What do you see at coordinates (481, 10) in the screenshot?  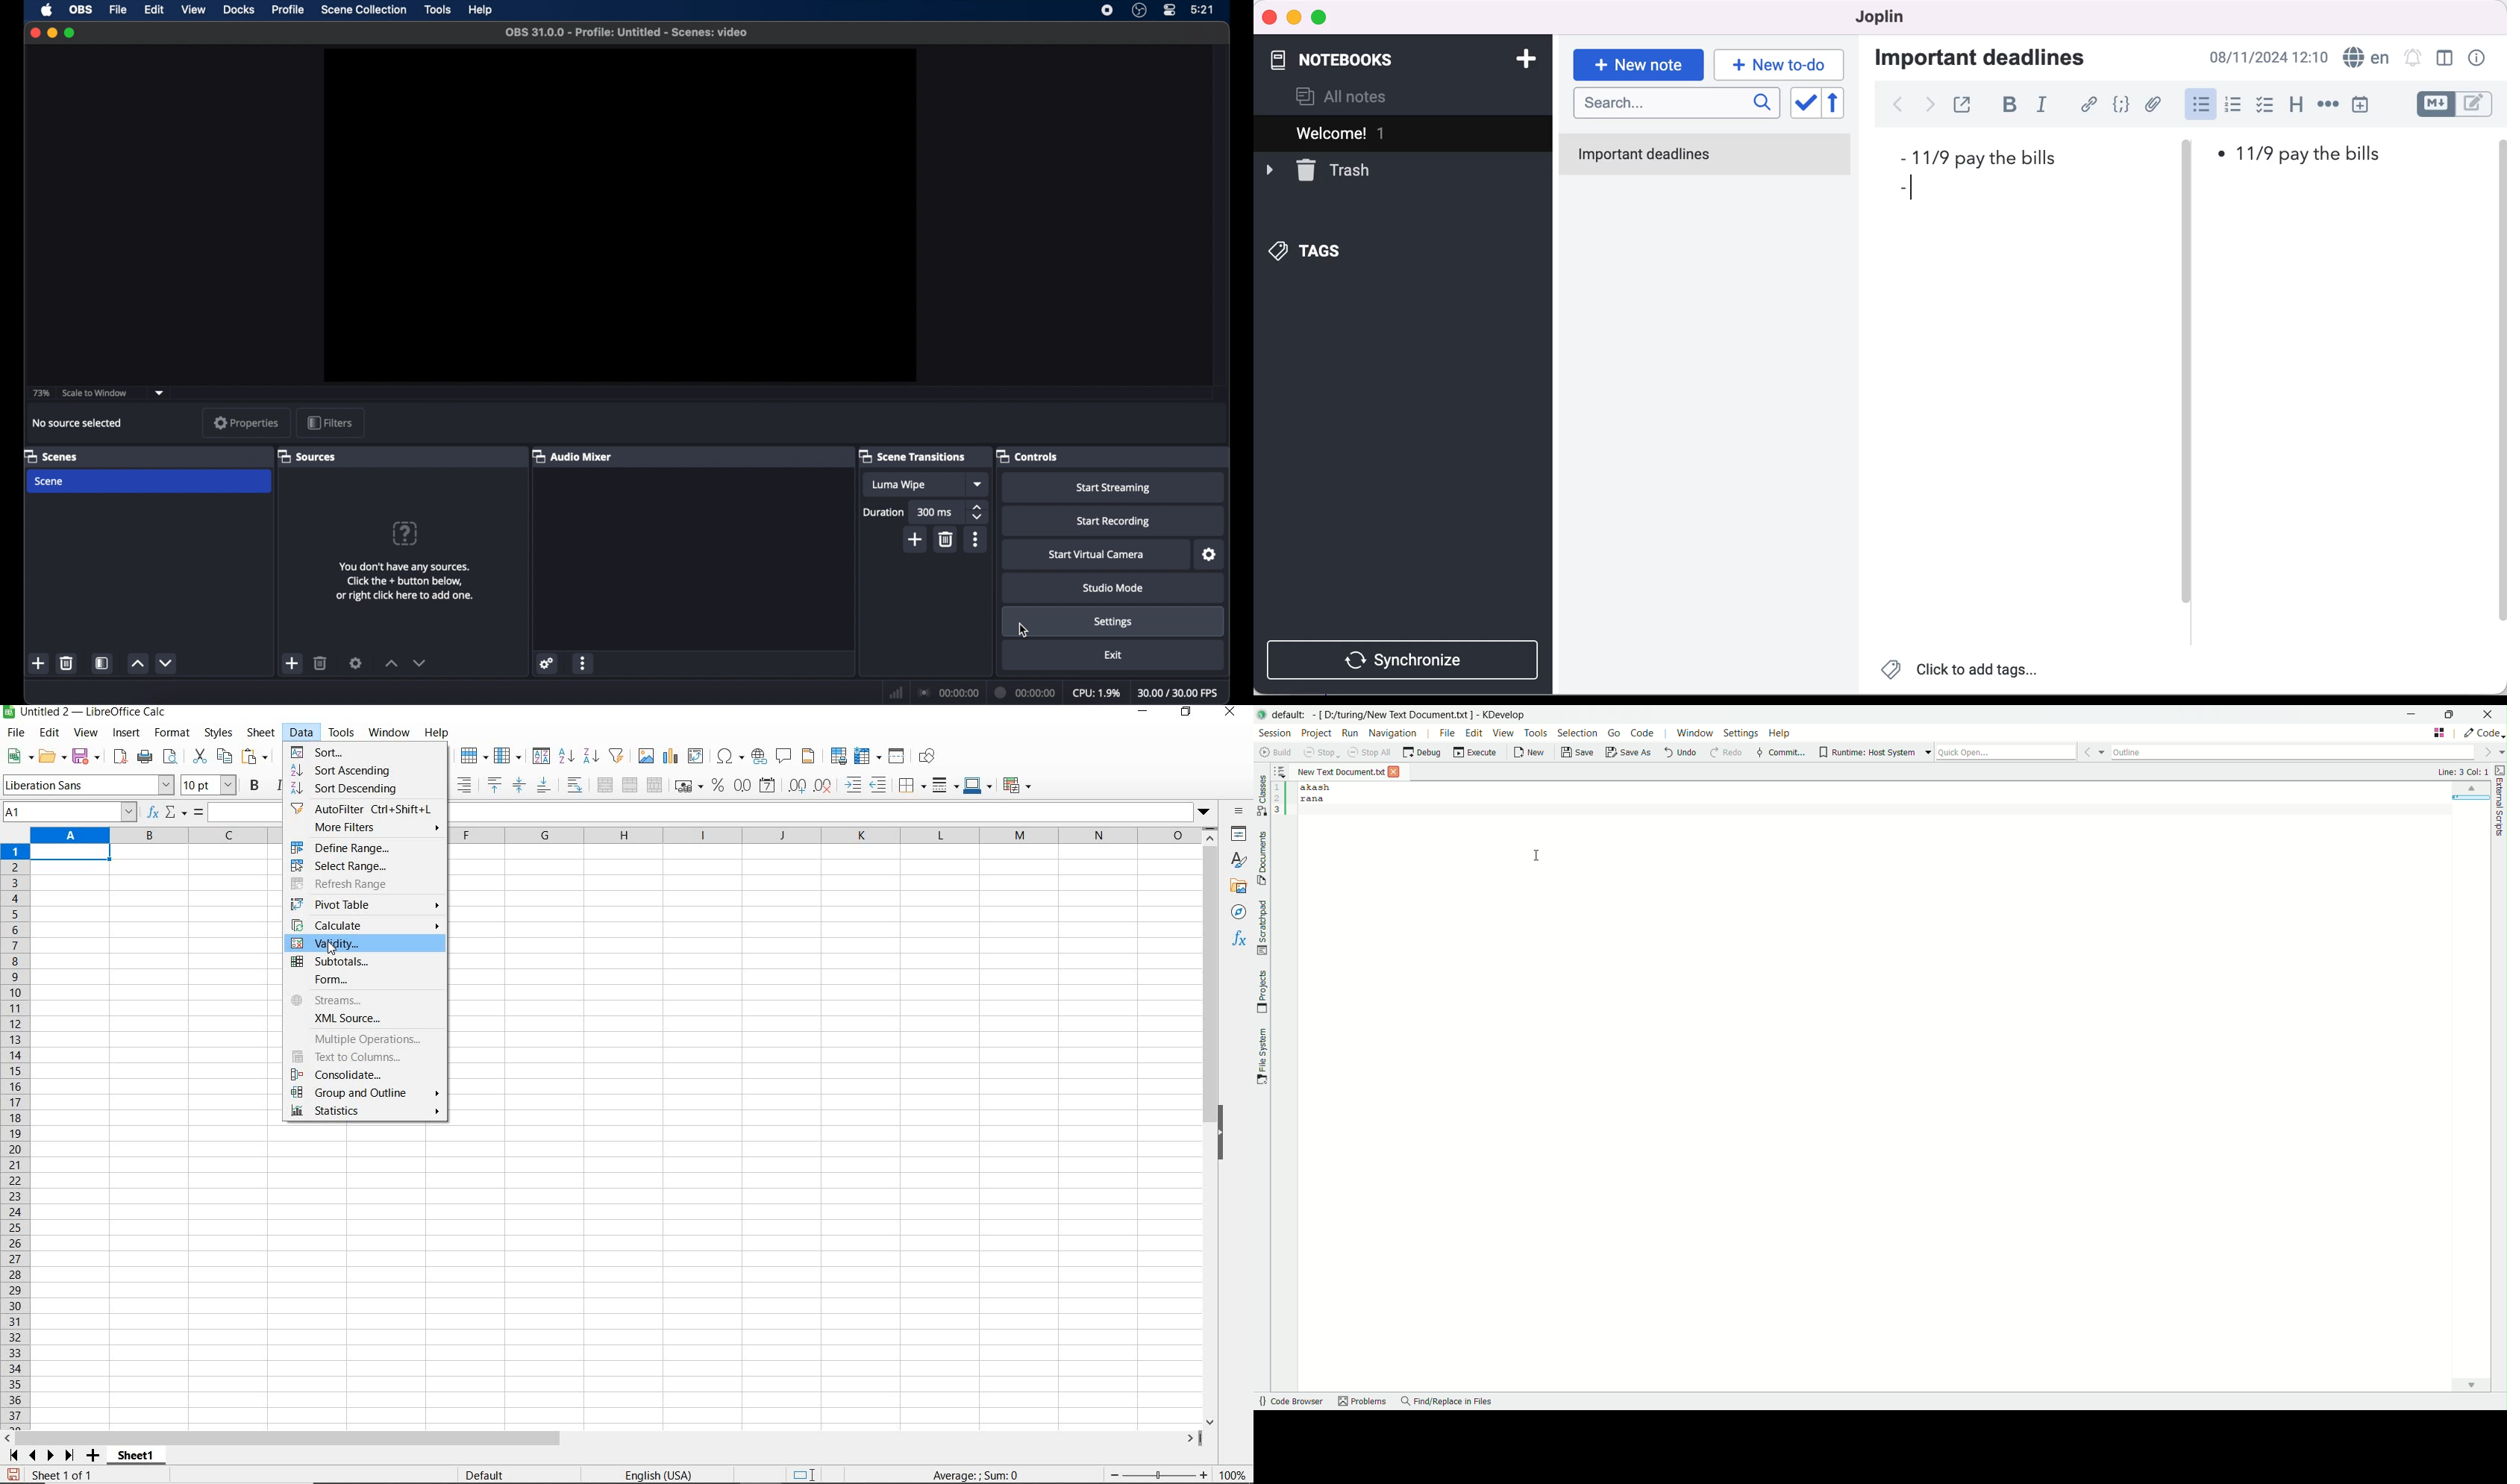 I see `help` at bounding box center [481, 10].